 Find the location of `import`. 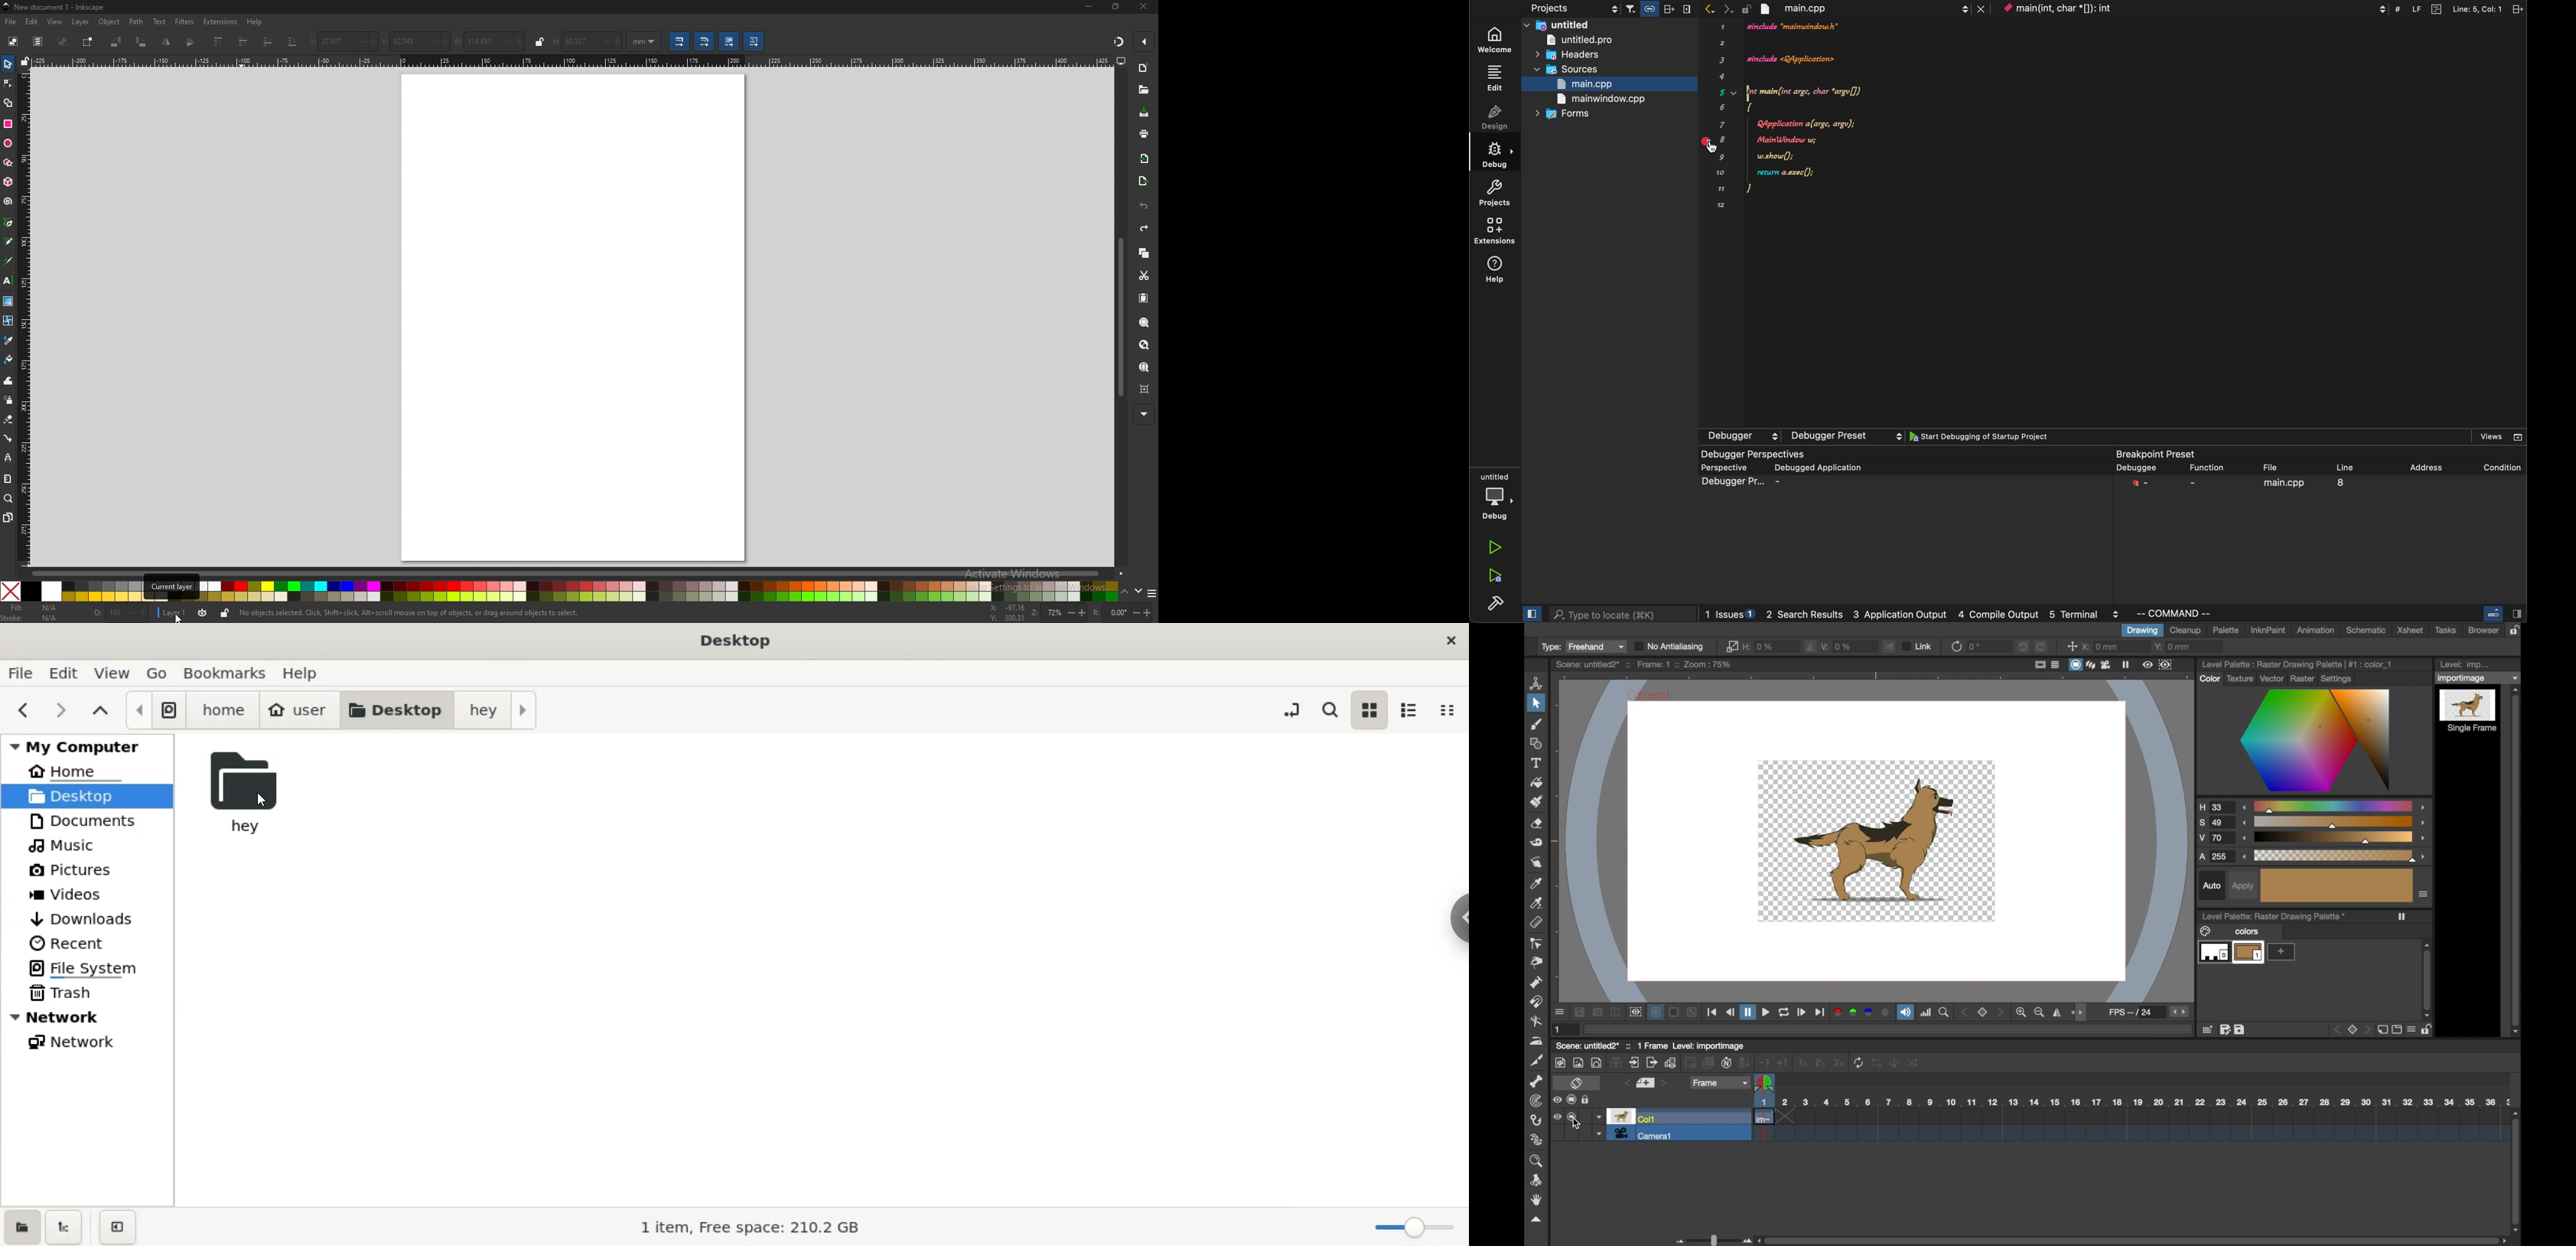

import is located at coordinates (1145, 158).